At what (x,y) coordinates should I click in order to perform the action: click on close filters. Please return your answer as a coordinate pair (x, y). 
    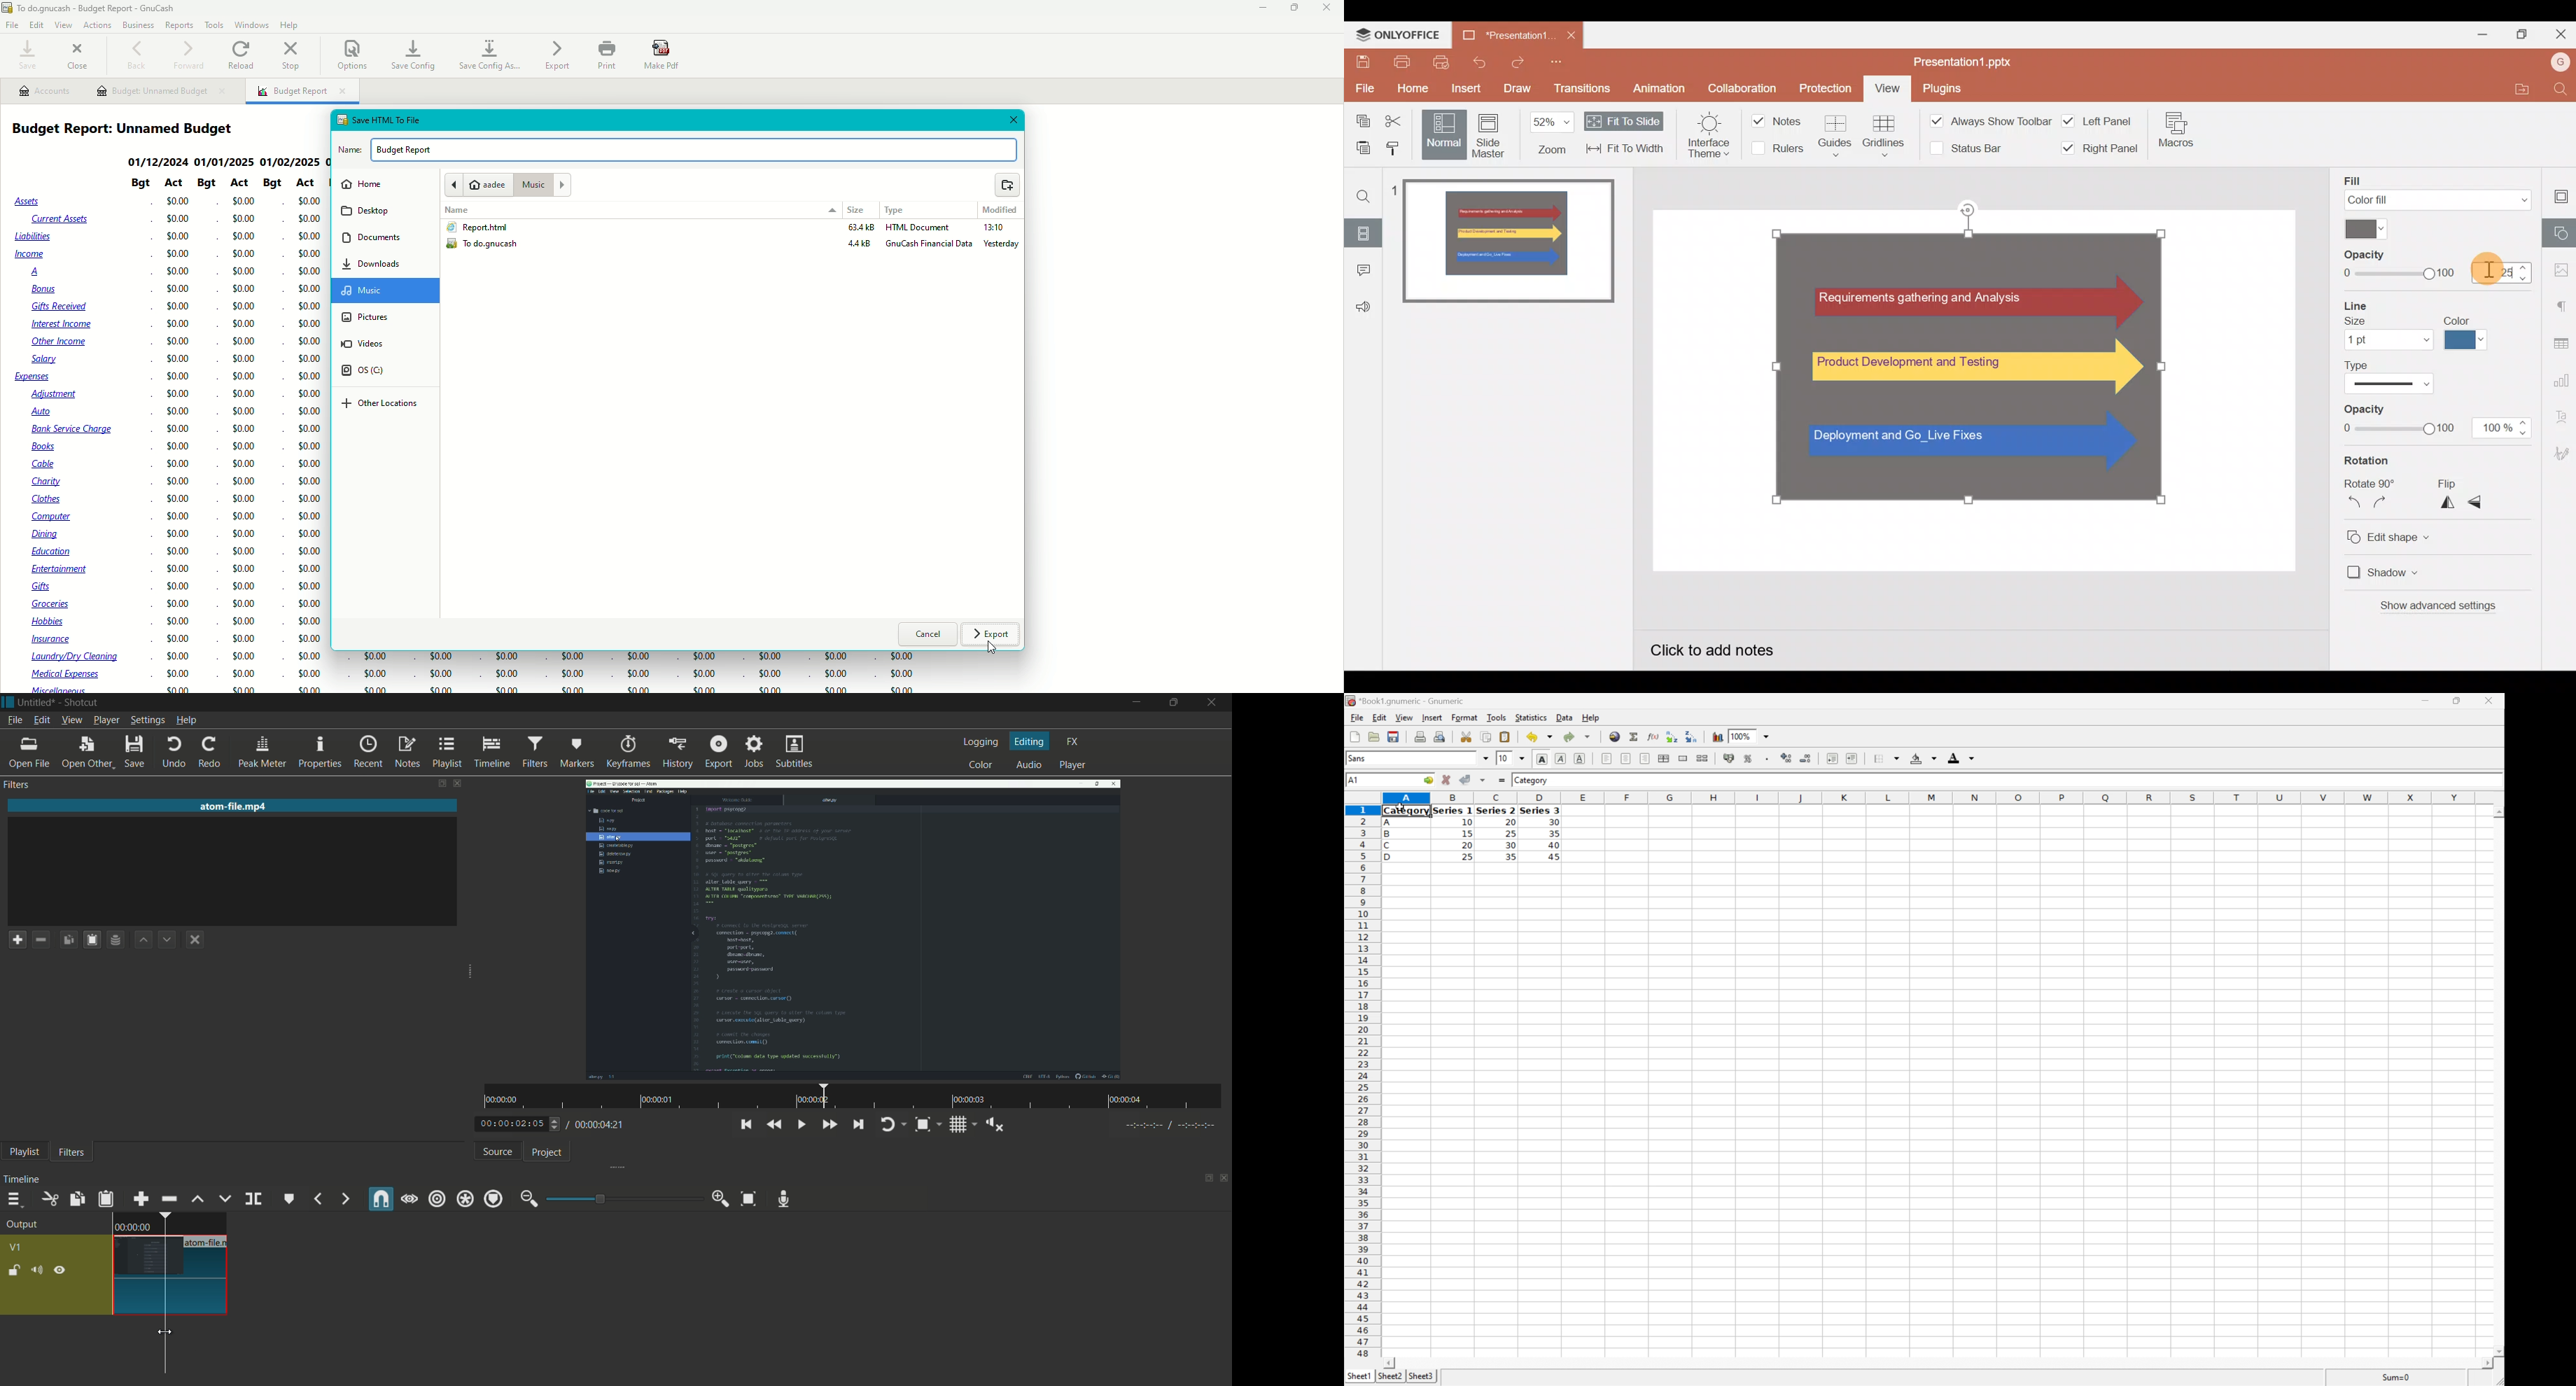
    Looking at the image, I should click on (457, 783).